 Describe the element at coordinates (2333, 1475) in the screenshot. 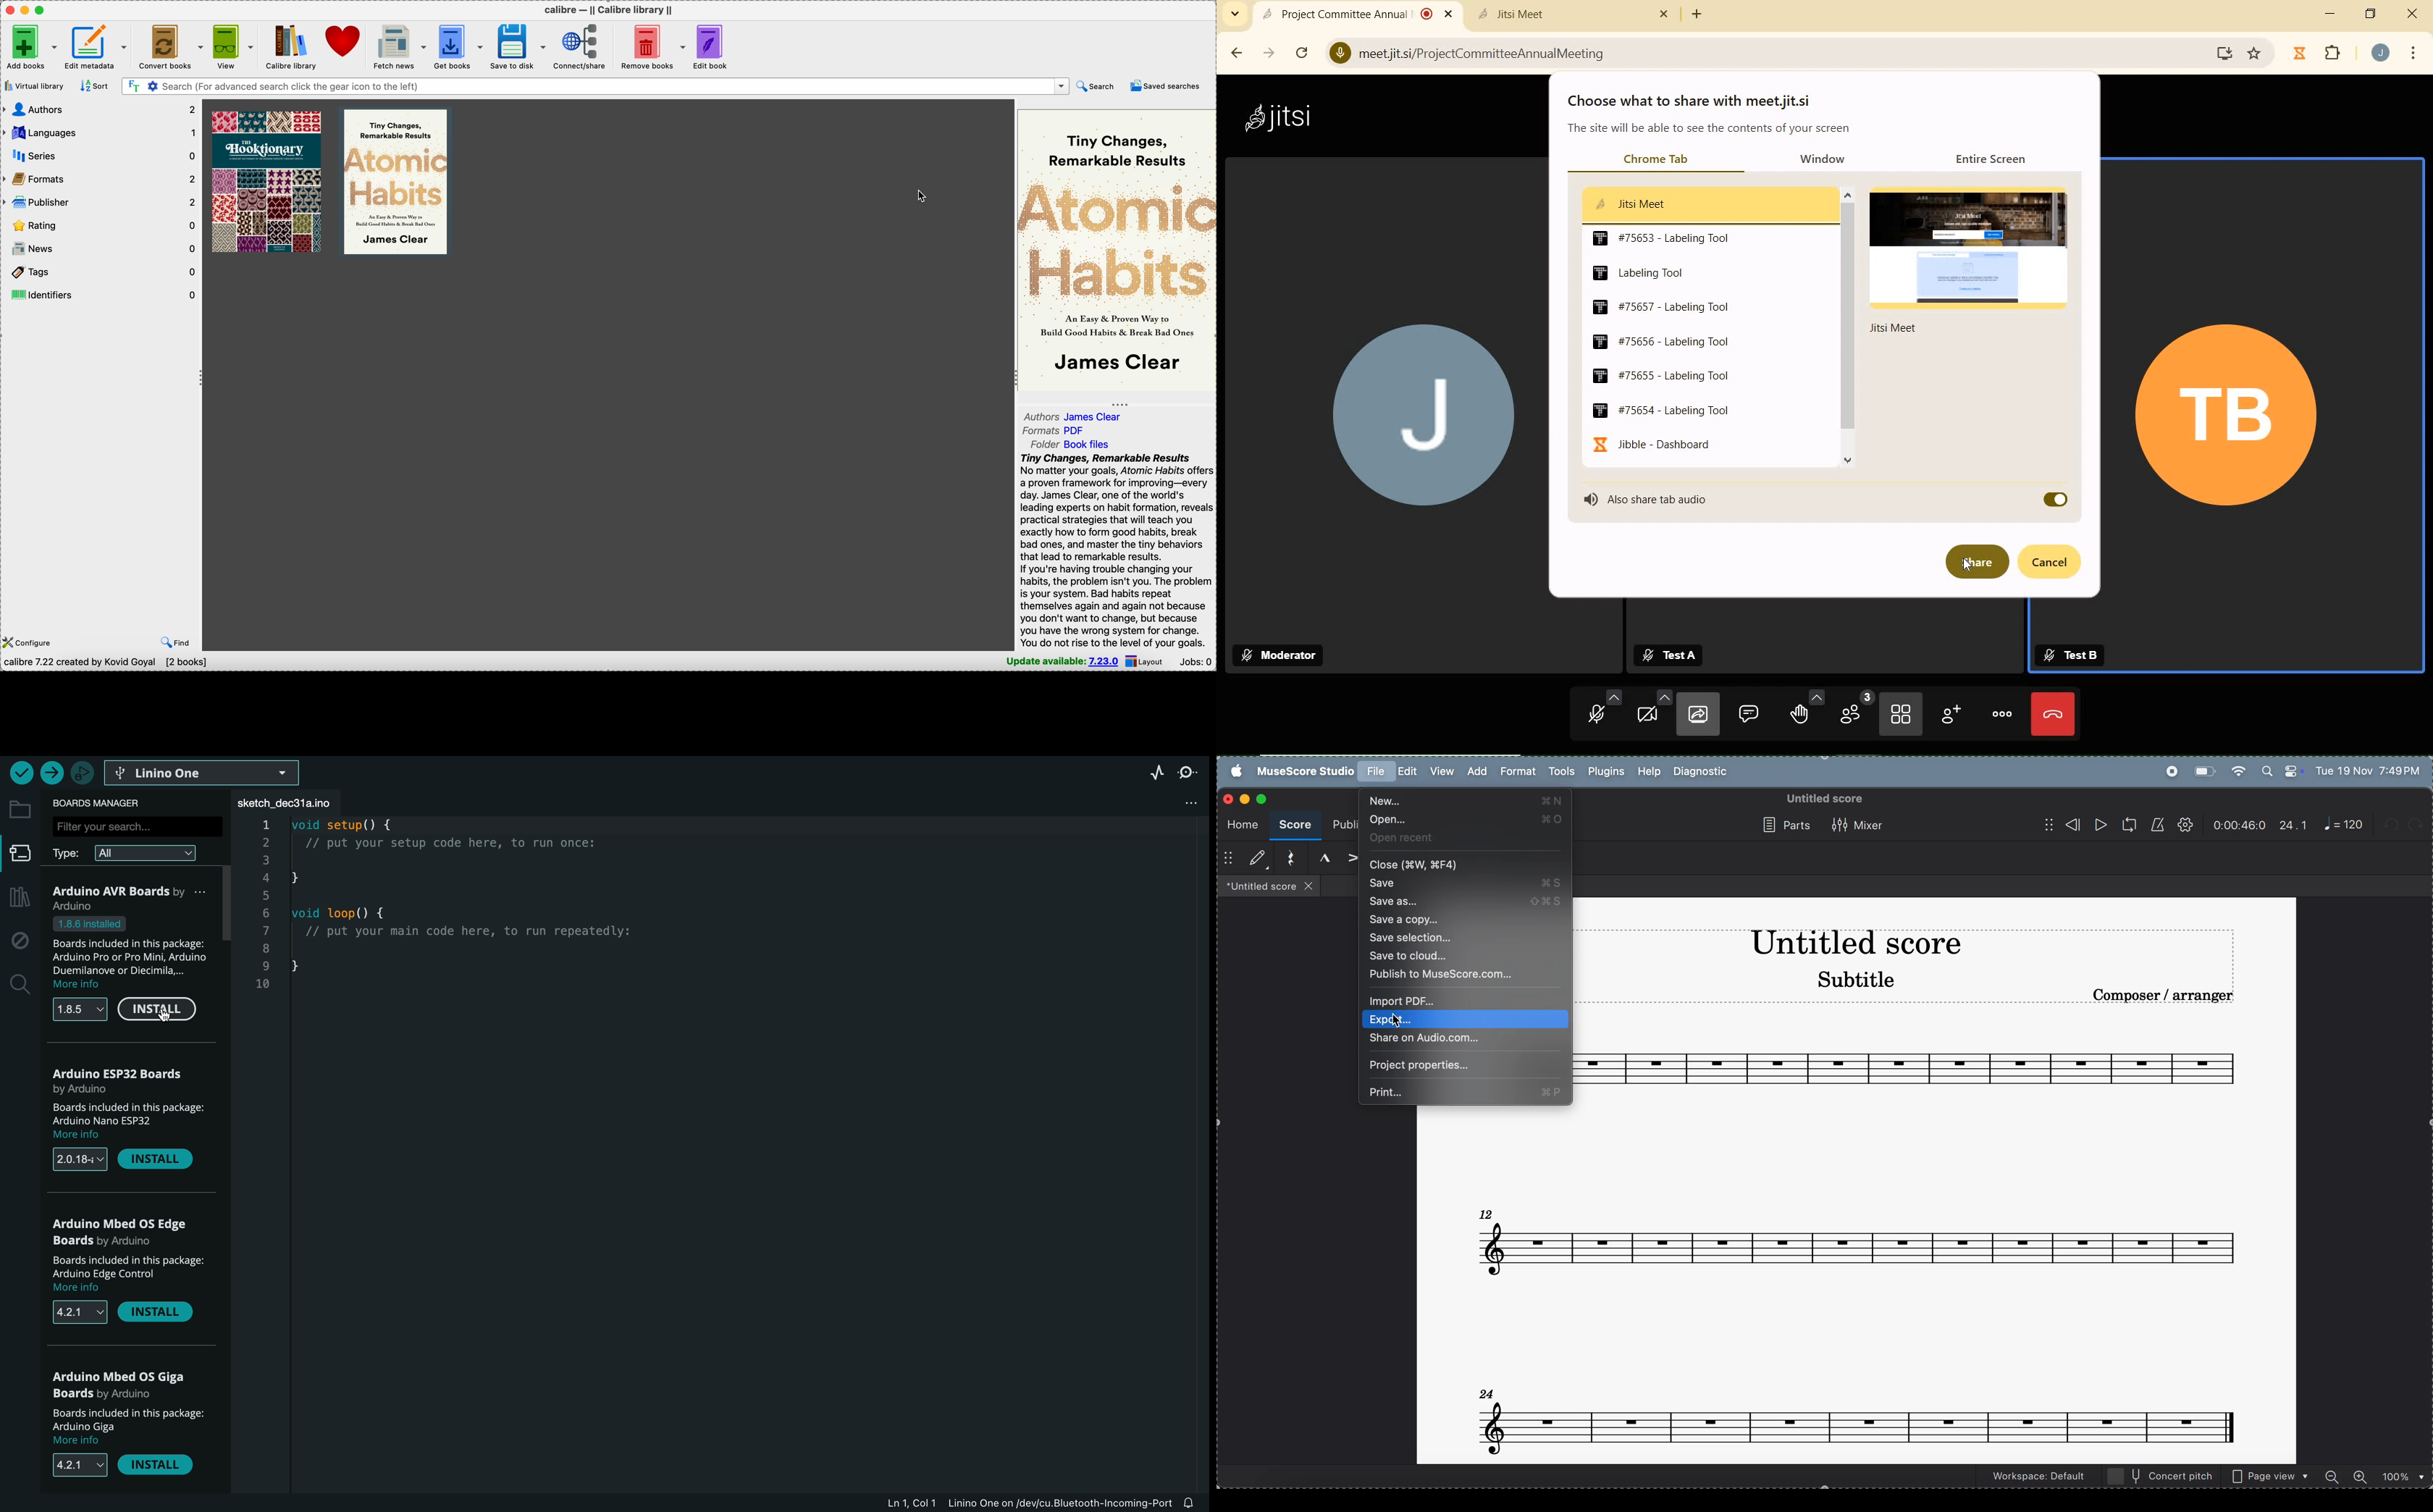

I see `zoom out` at that location.